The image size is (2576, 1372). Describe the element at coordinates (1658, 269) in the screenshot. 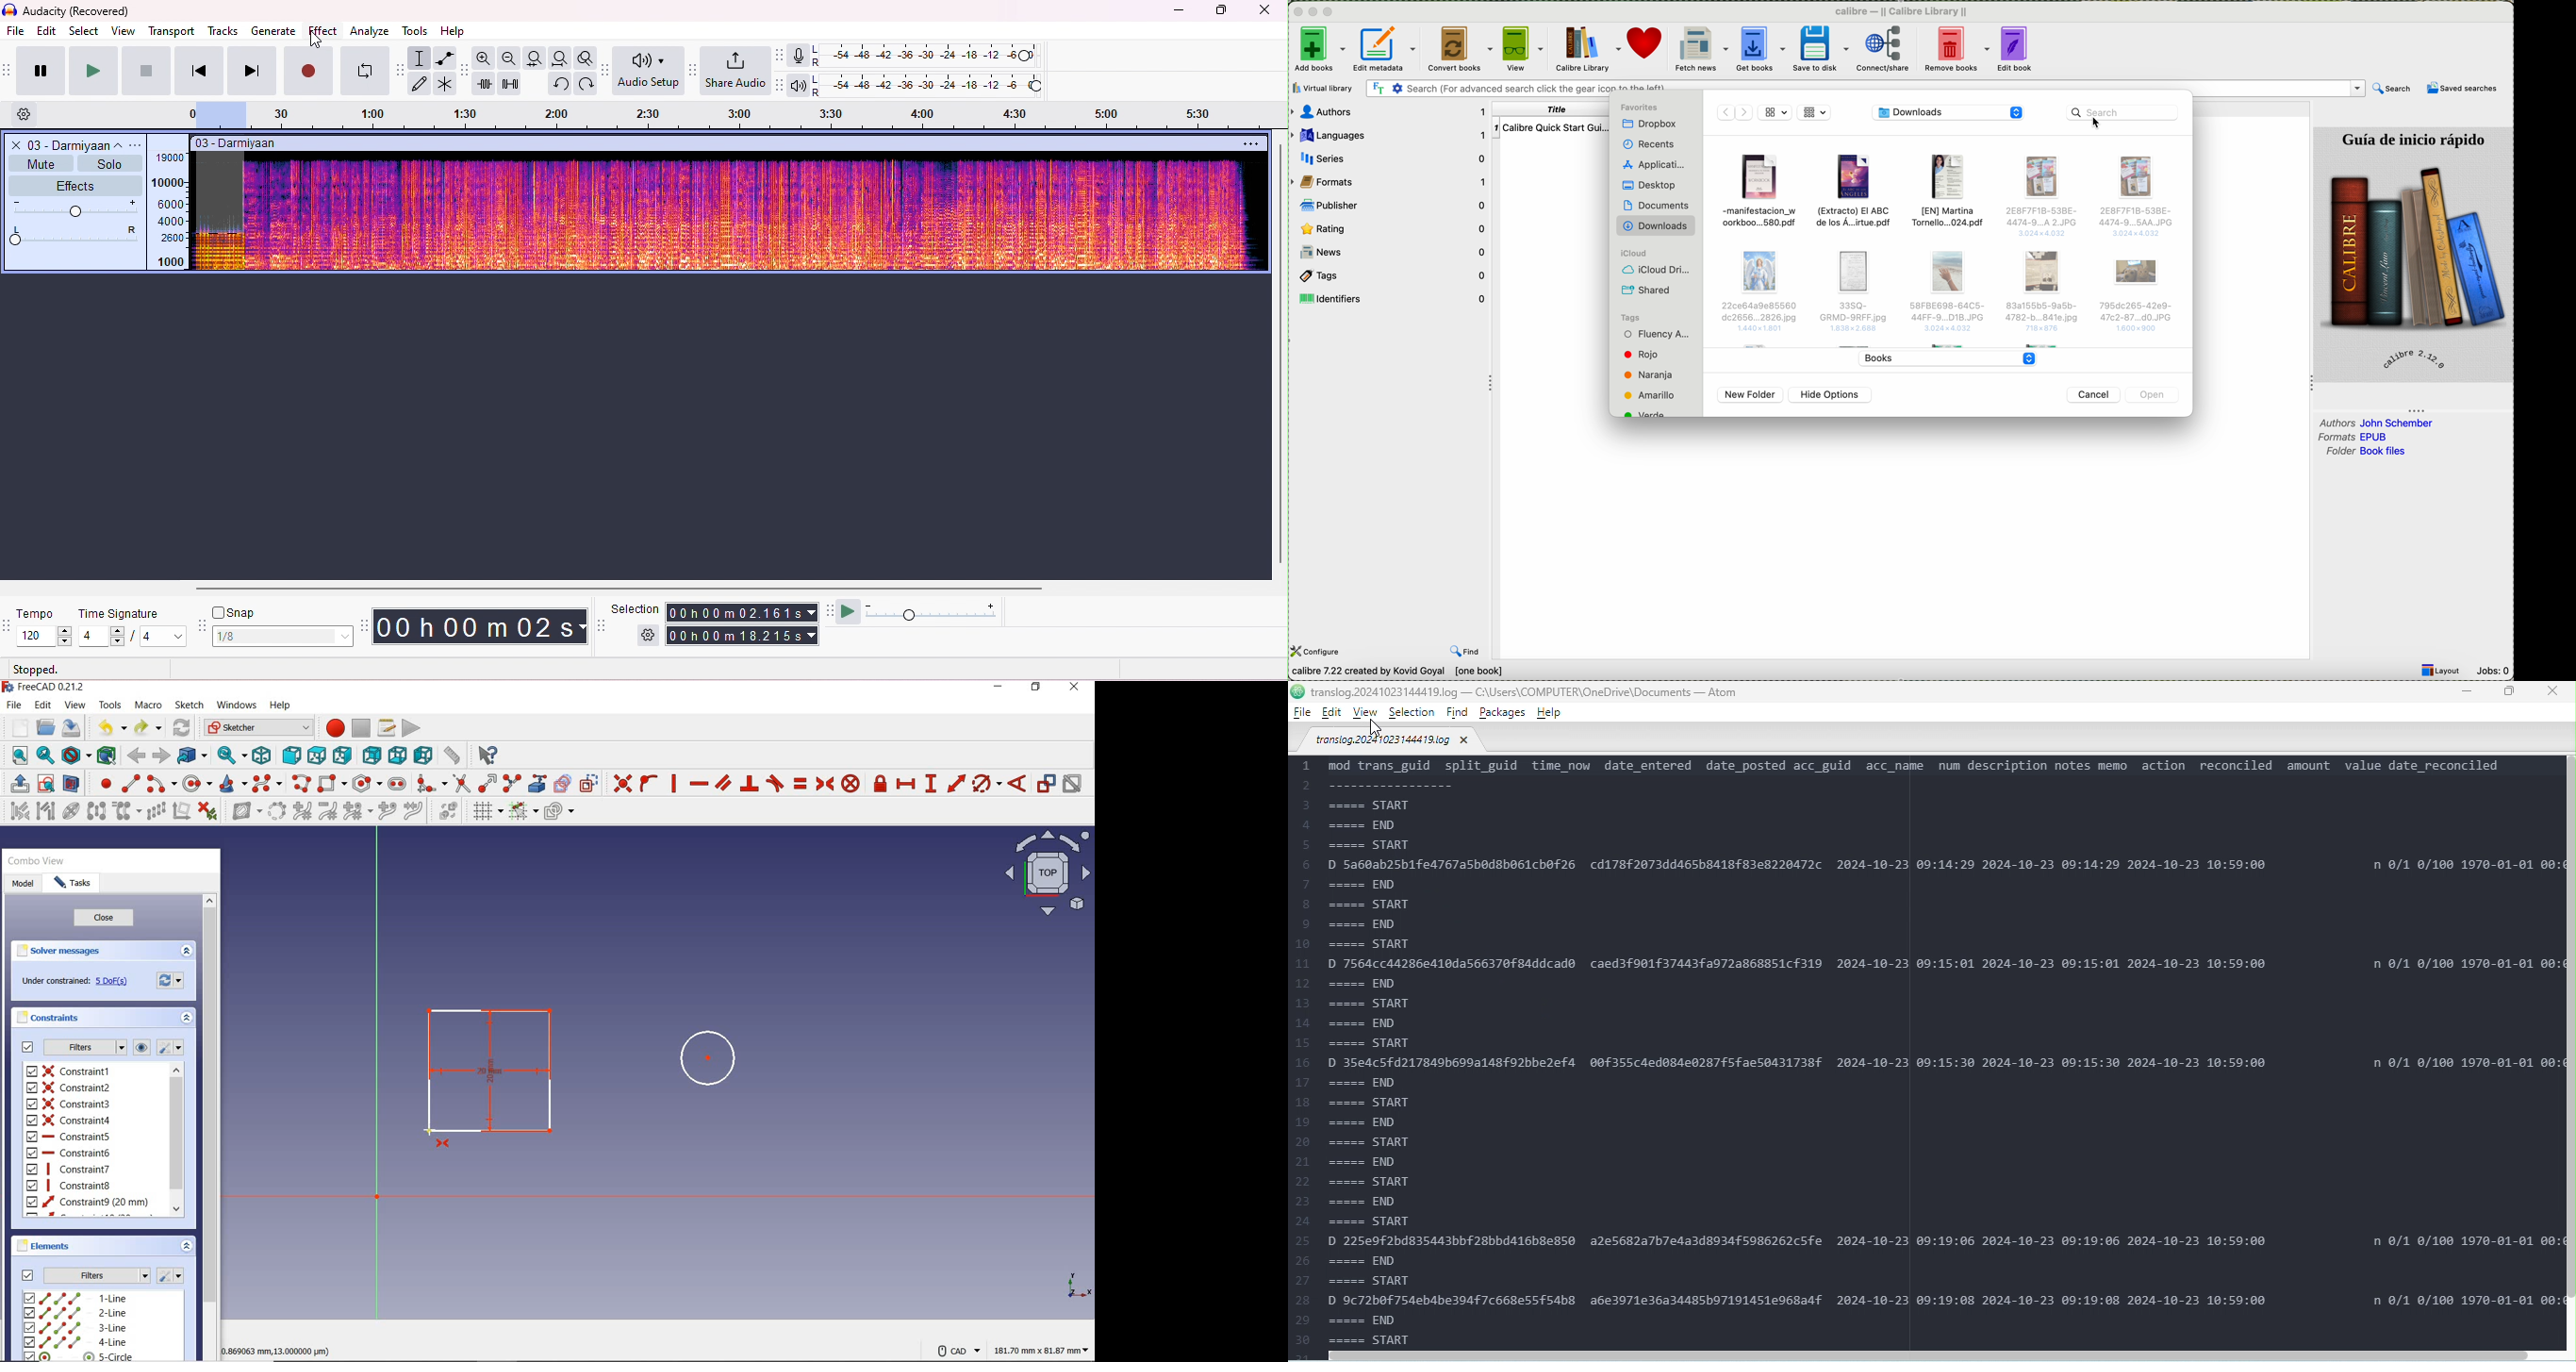

I see `icloud drive` at that location.